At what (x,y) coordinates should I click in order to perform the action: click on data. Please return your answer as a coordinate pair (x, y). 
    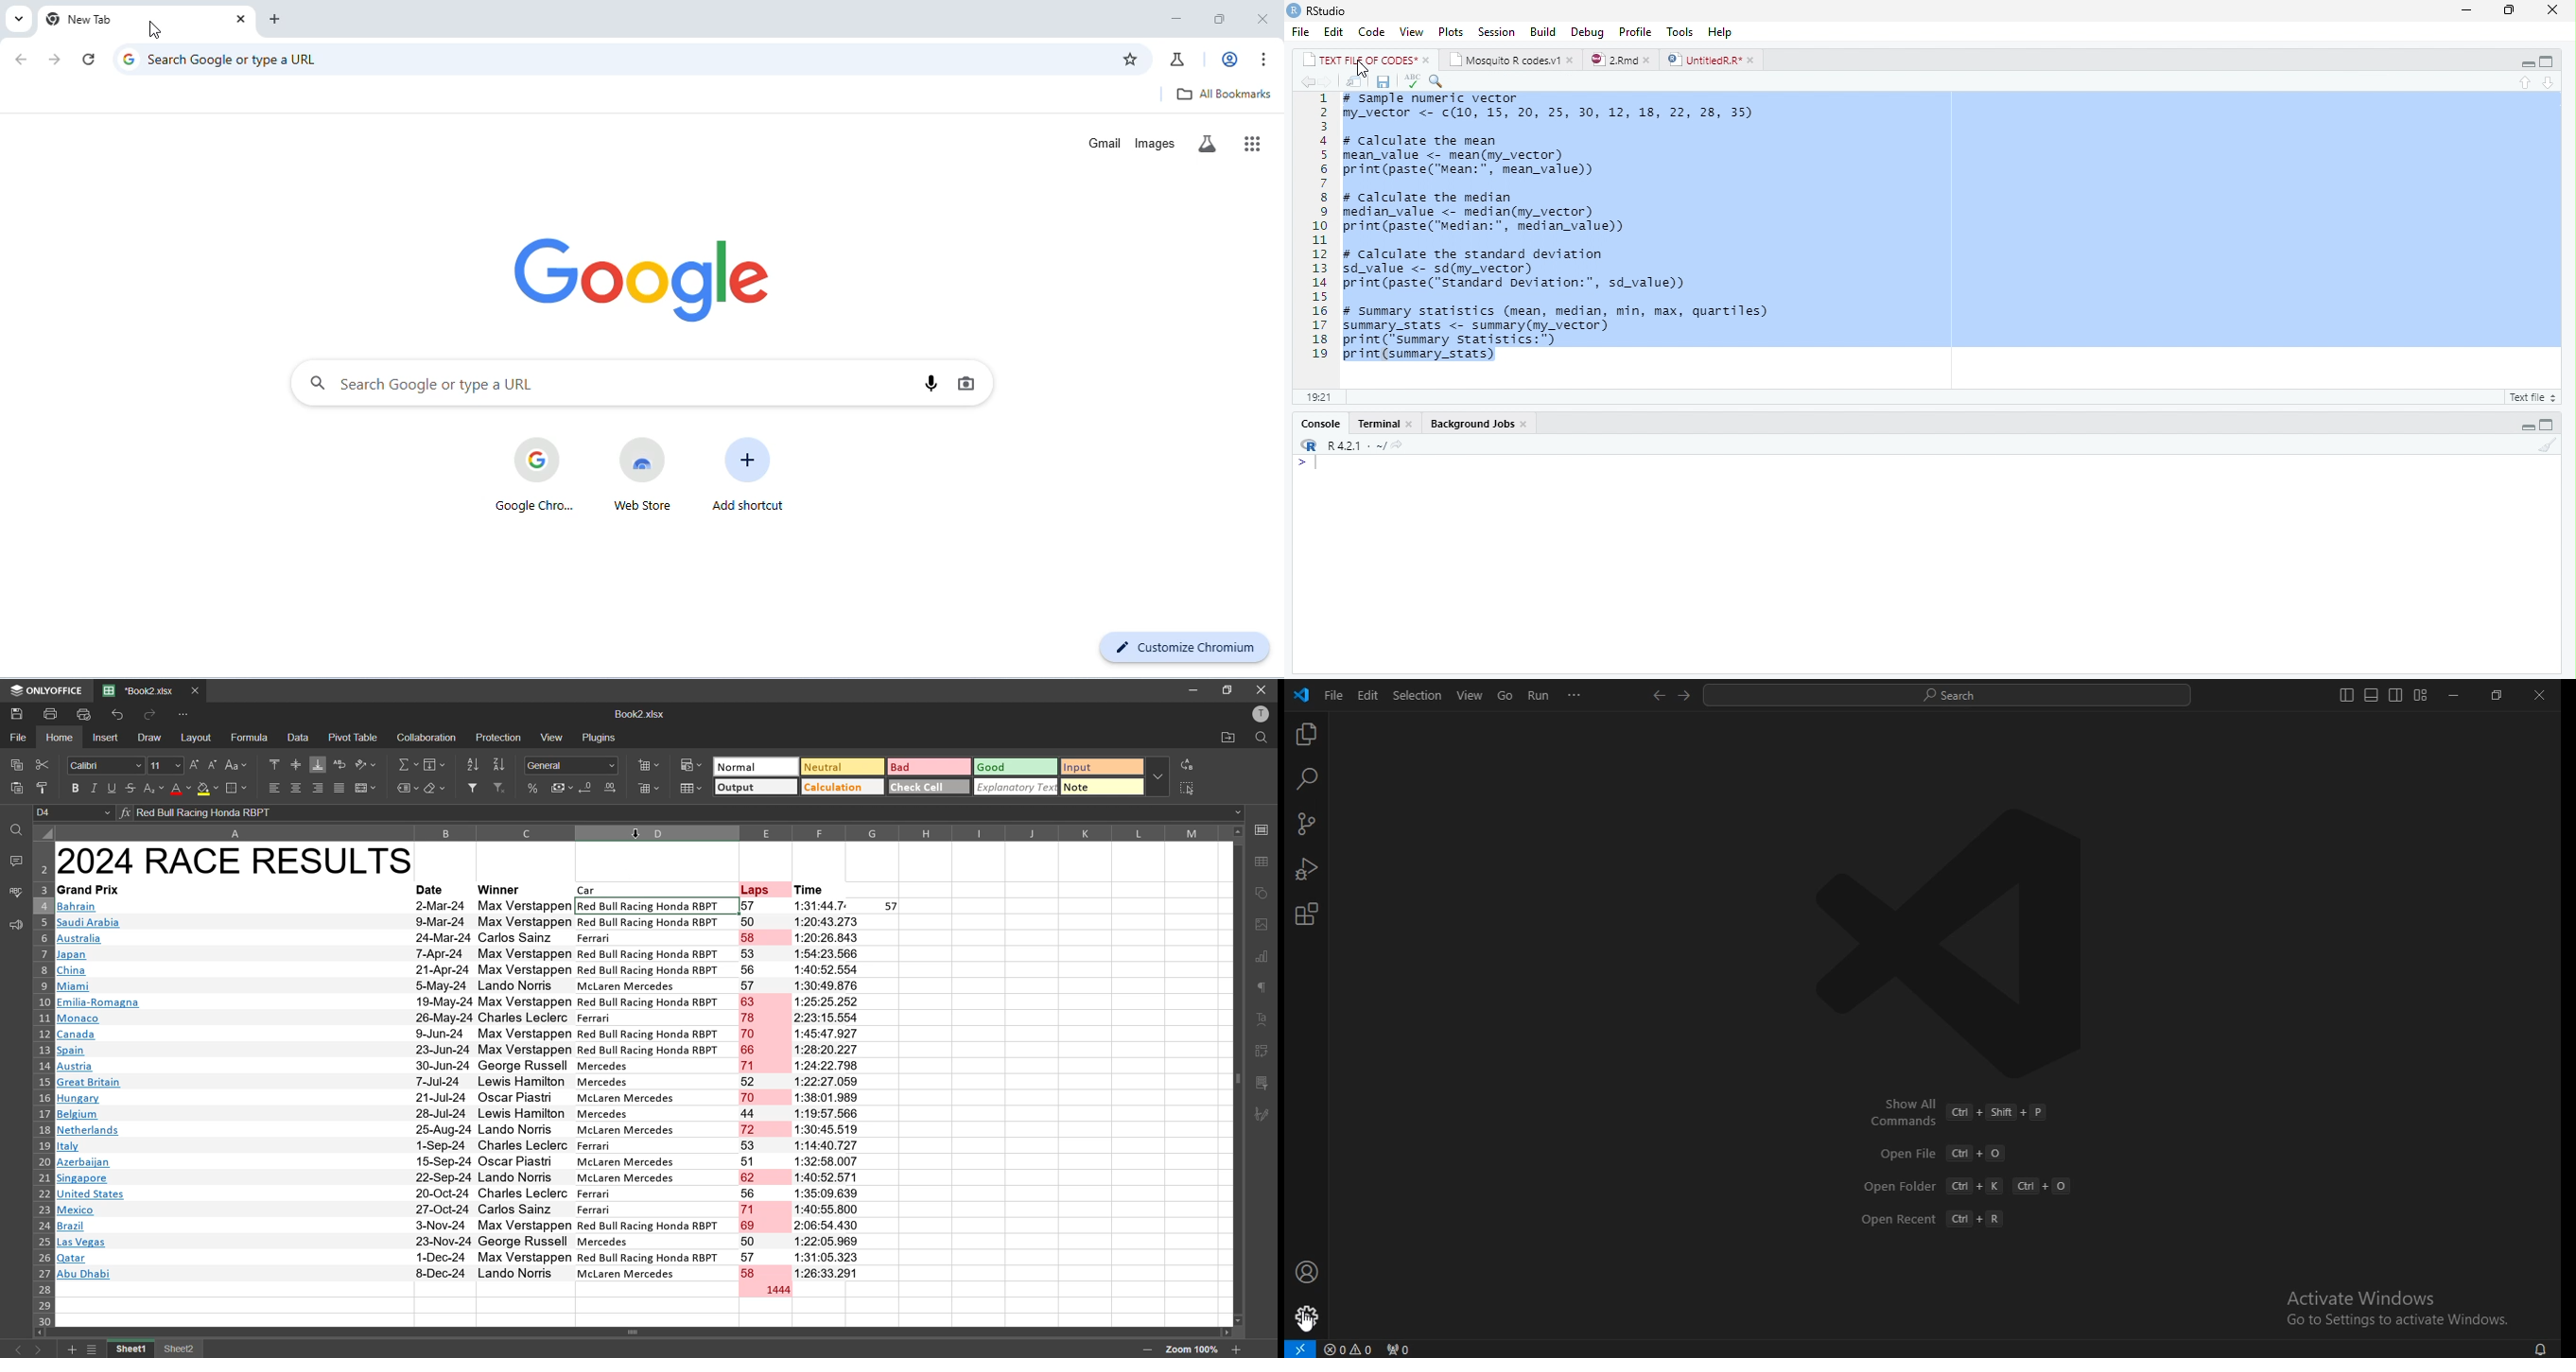
    Looking at the image, I should click on (298, 737).